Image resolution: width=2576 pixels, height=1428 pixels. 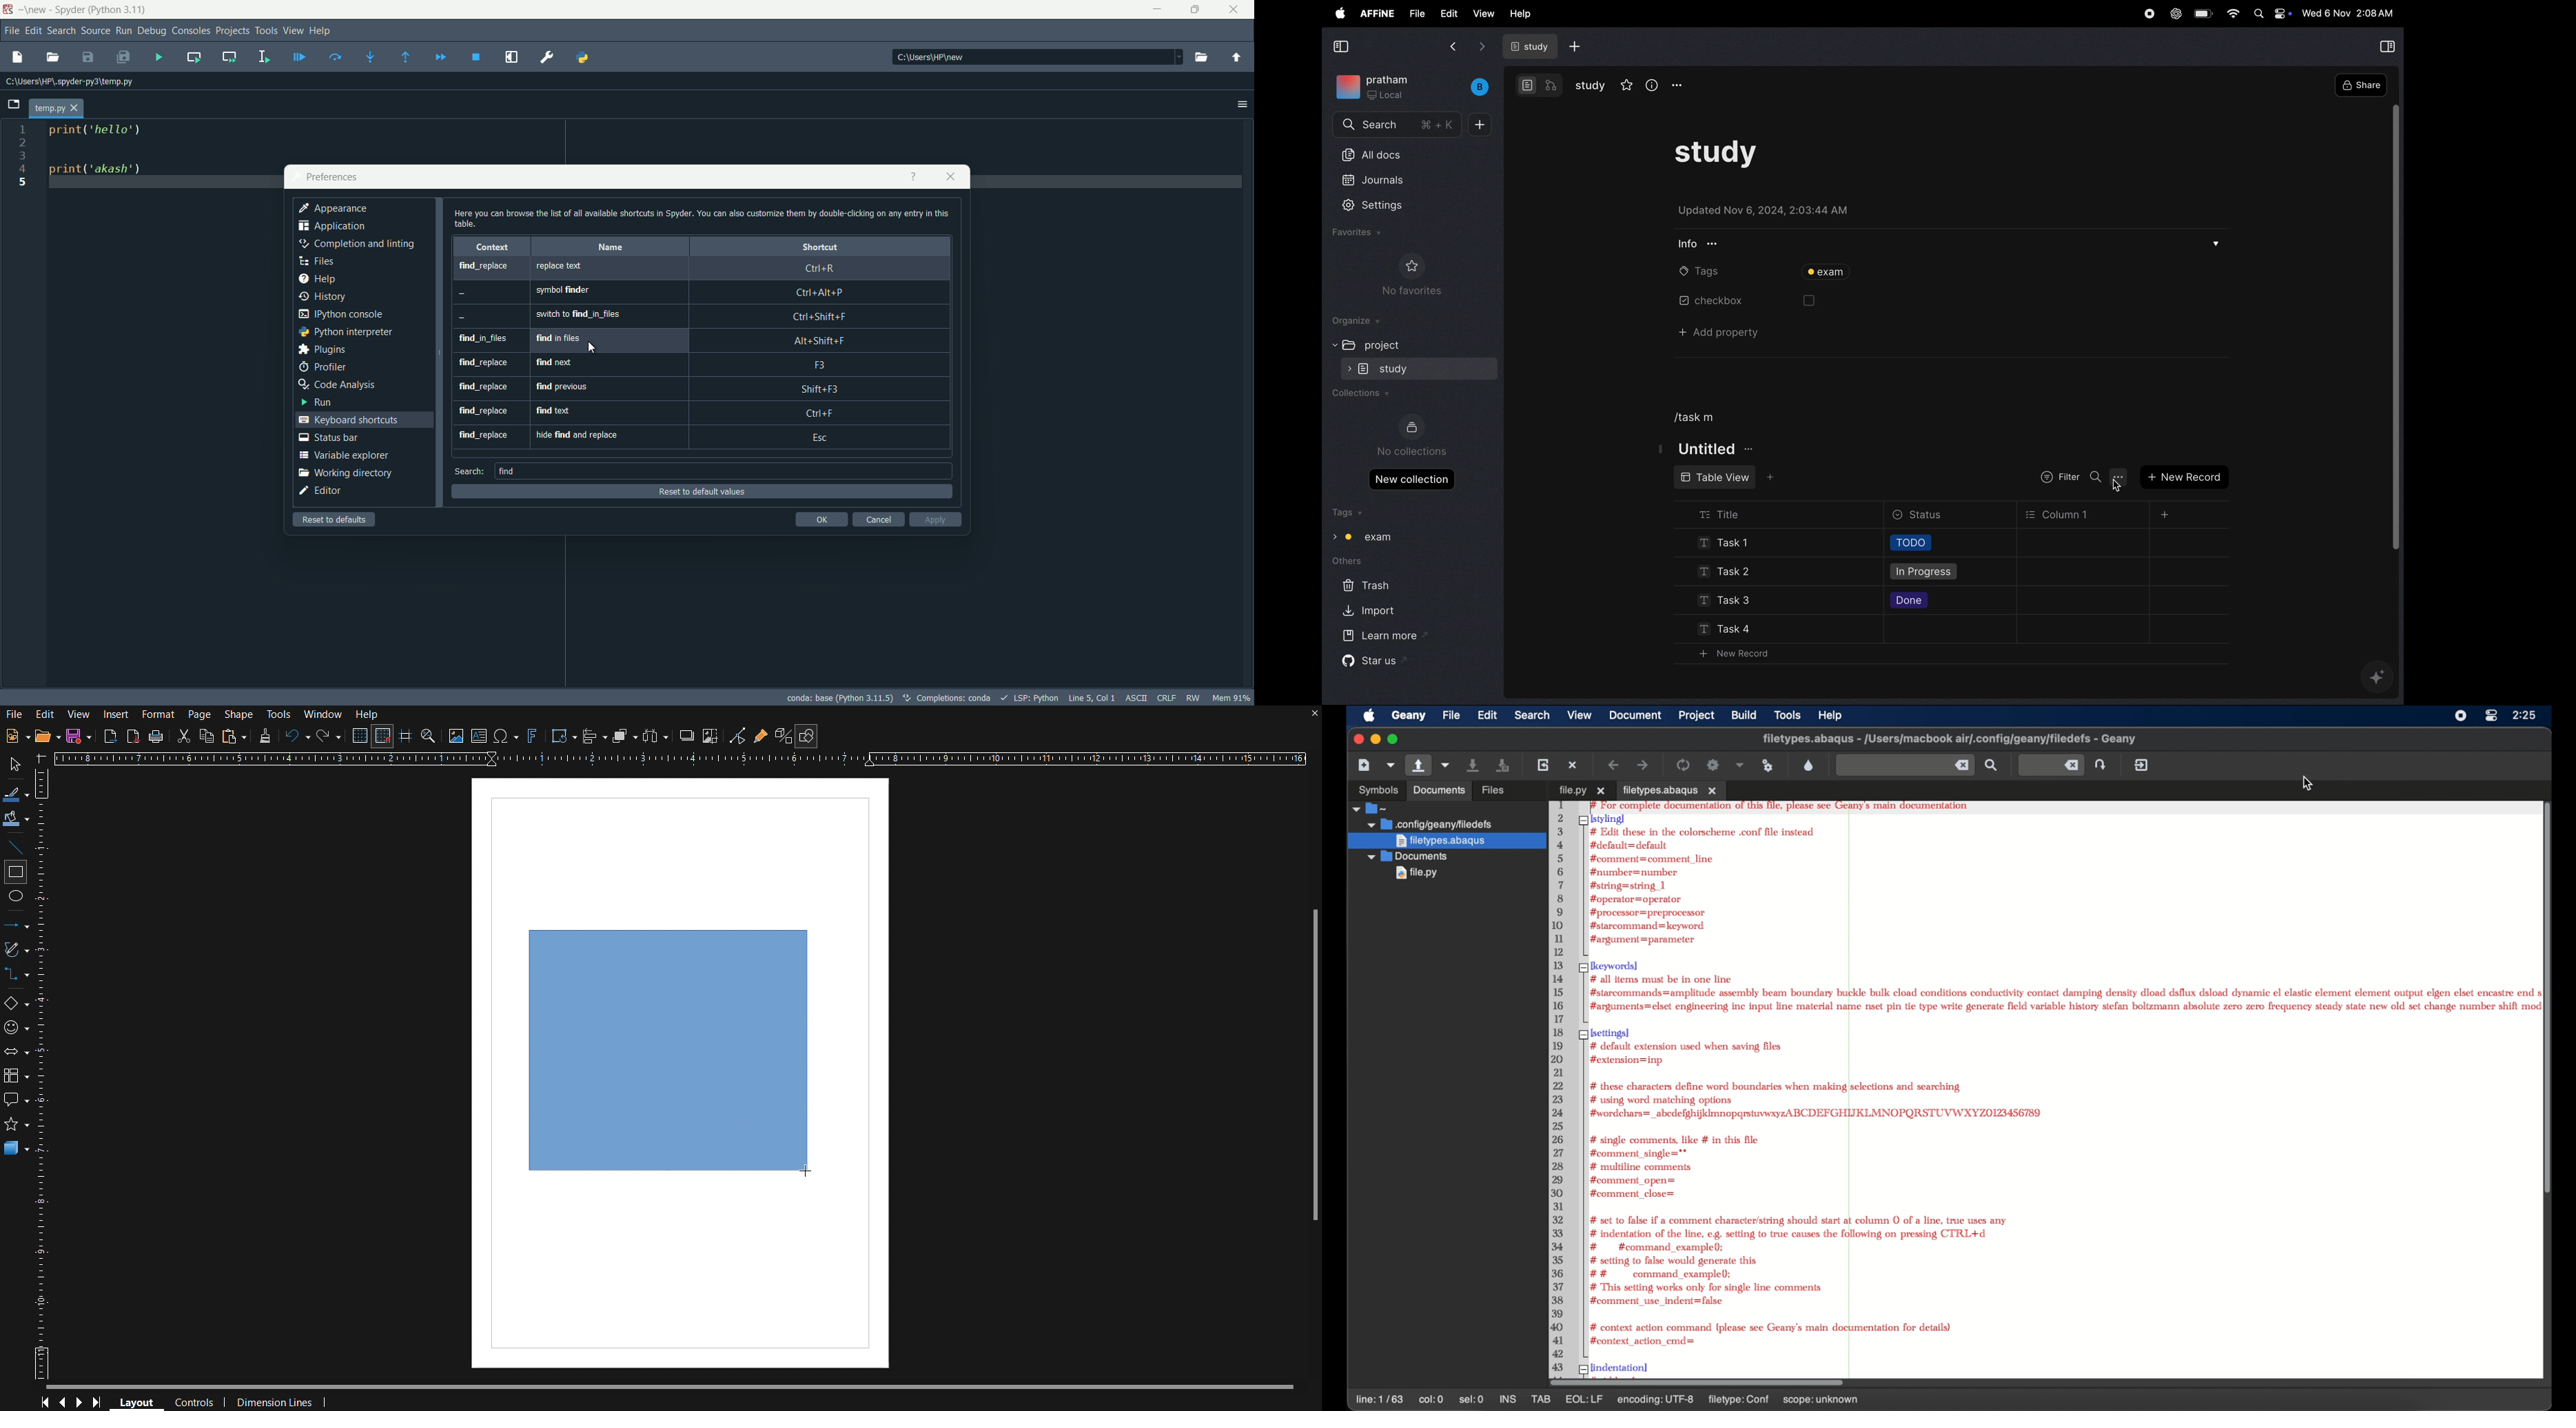 I want to click on Curves and Polygons, so click(x=18, y=949).